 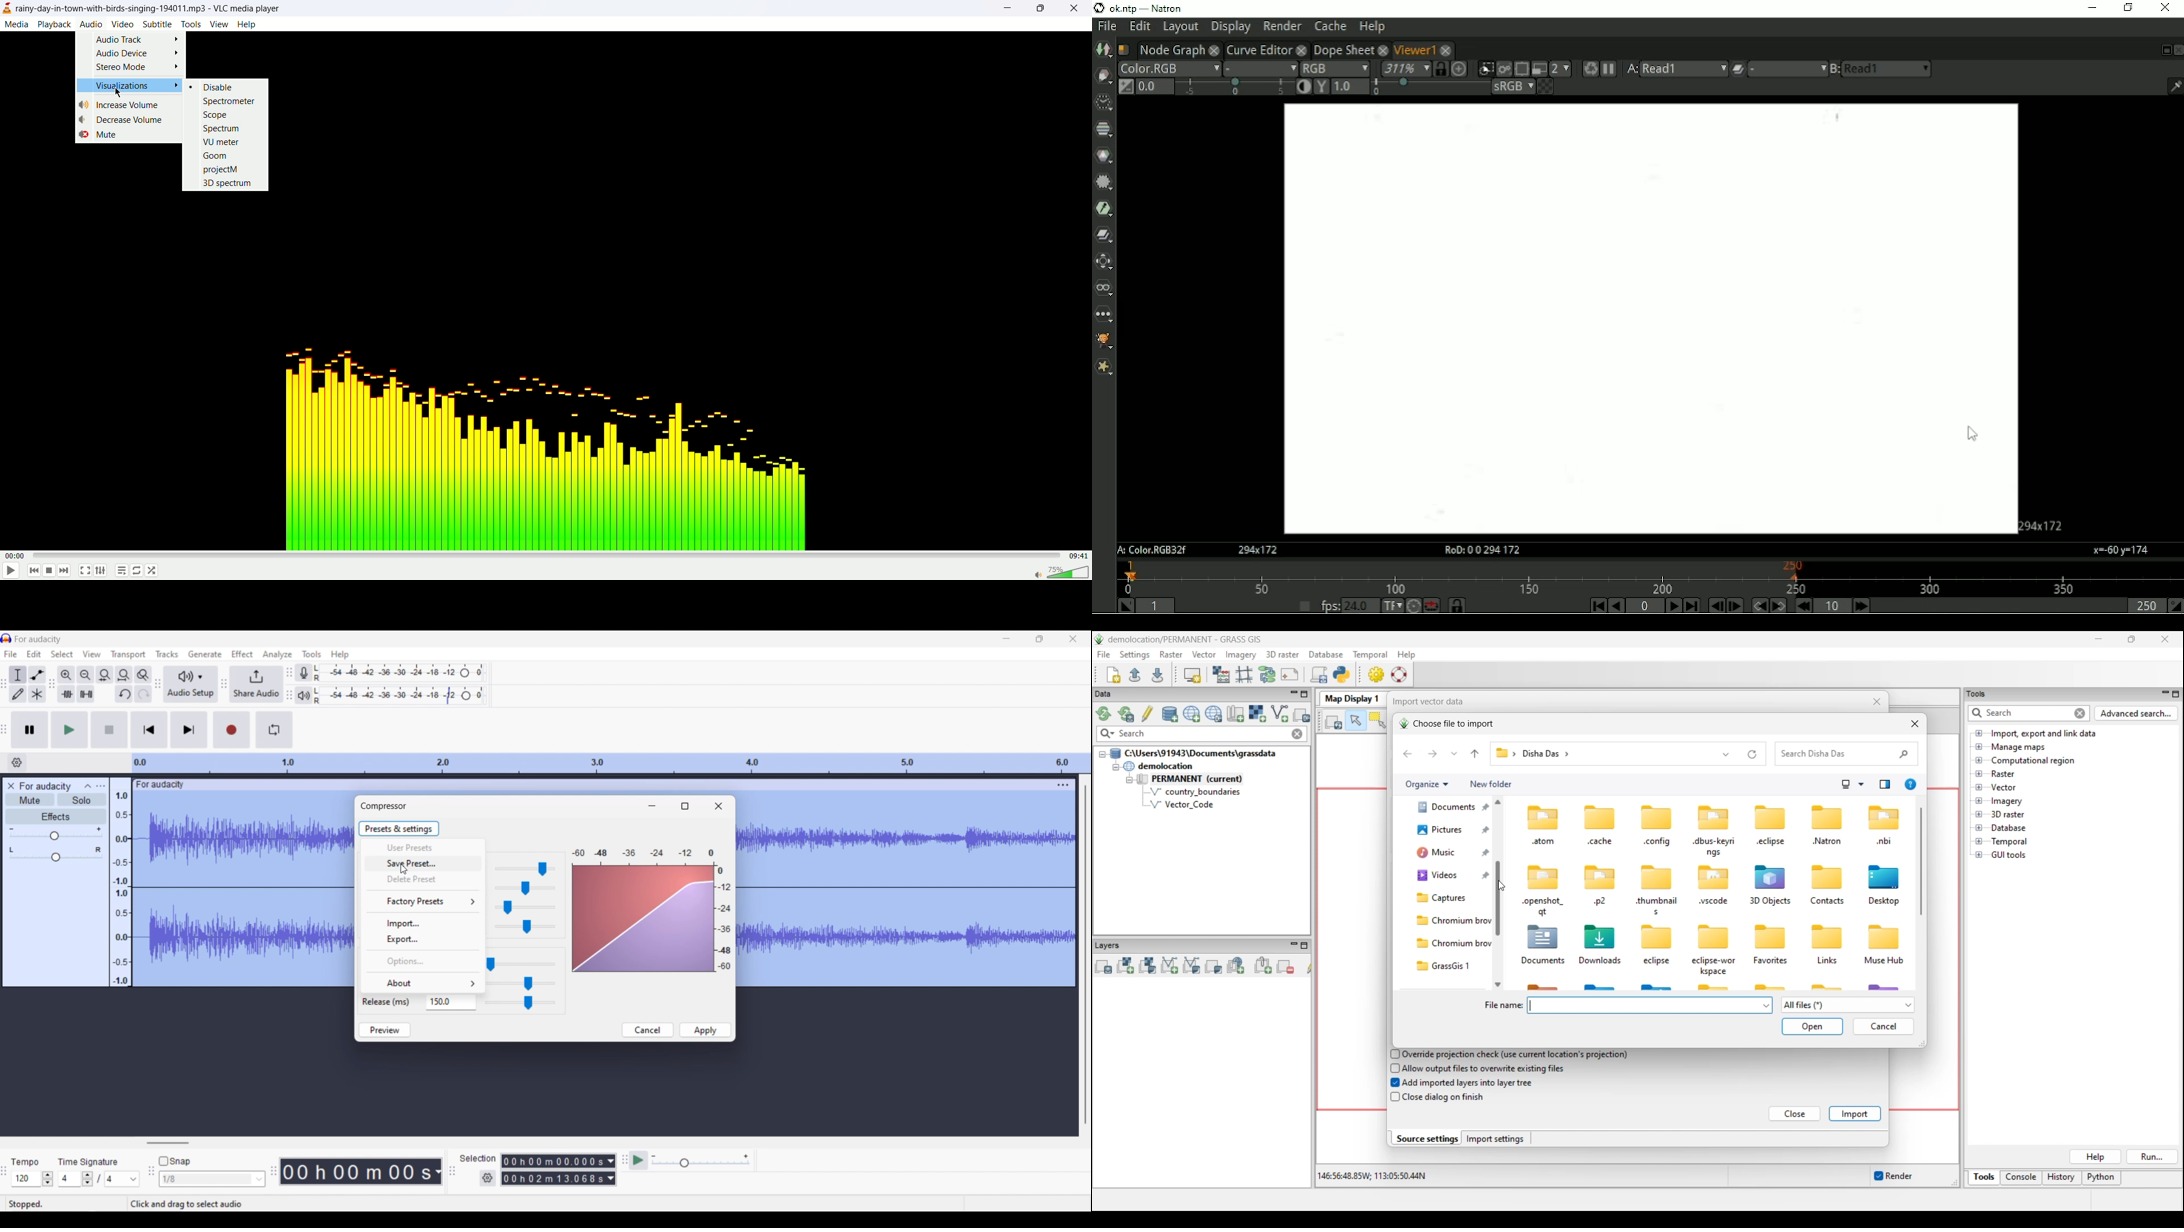 I want to click on About, so click(x=424, y=982).